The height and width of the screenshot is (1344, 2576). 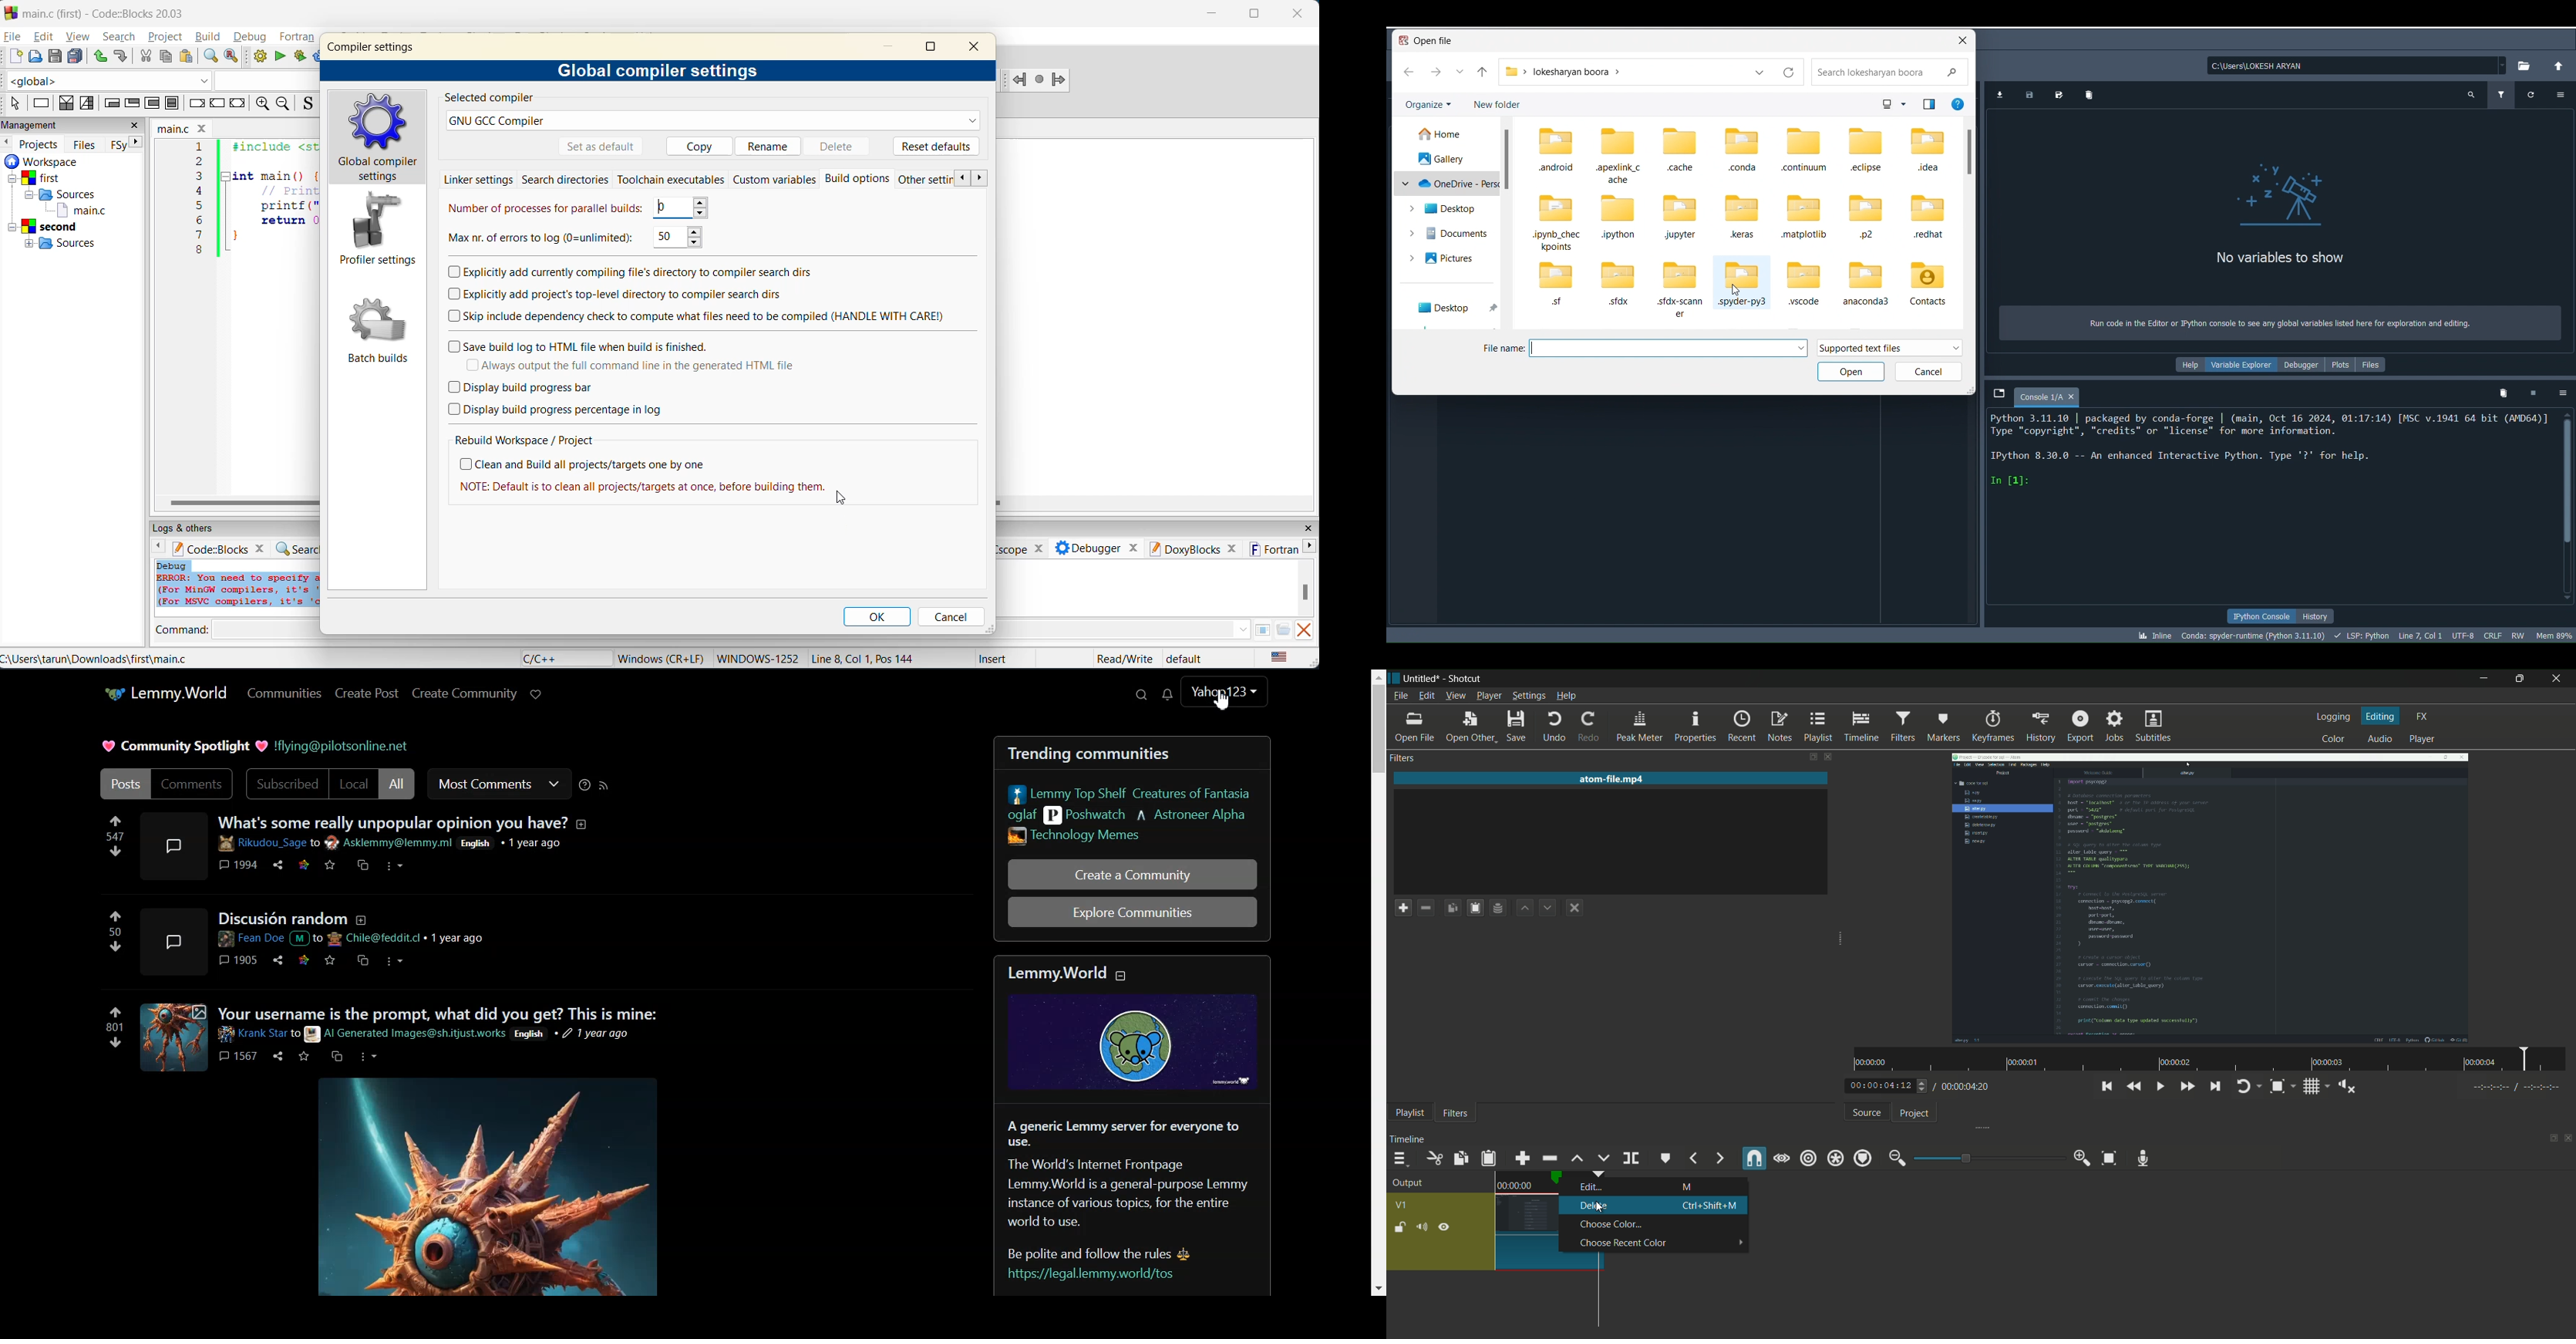 I want to click on append, so click(x=1523, y=1160).